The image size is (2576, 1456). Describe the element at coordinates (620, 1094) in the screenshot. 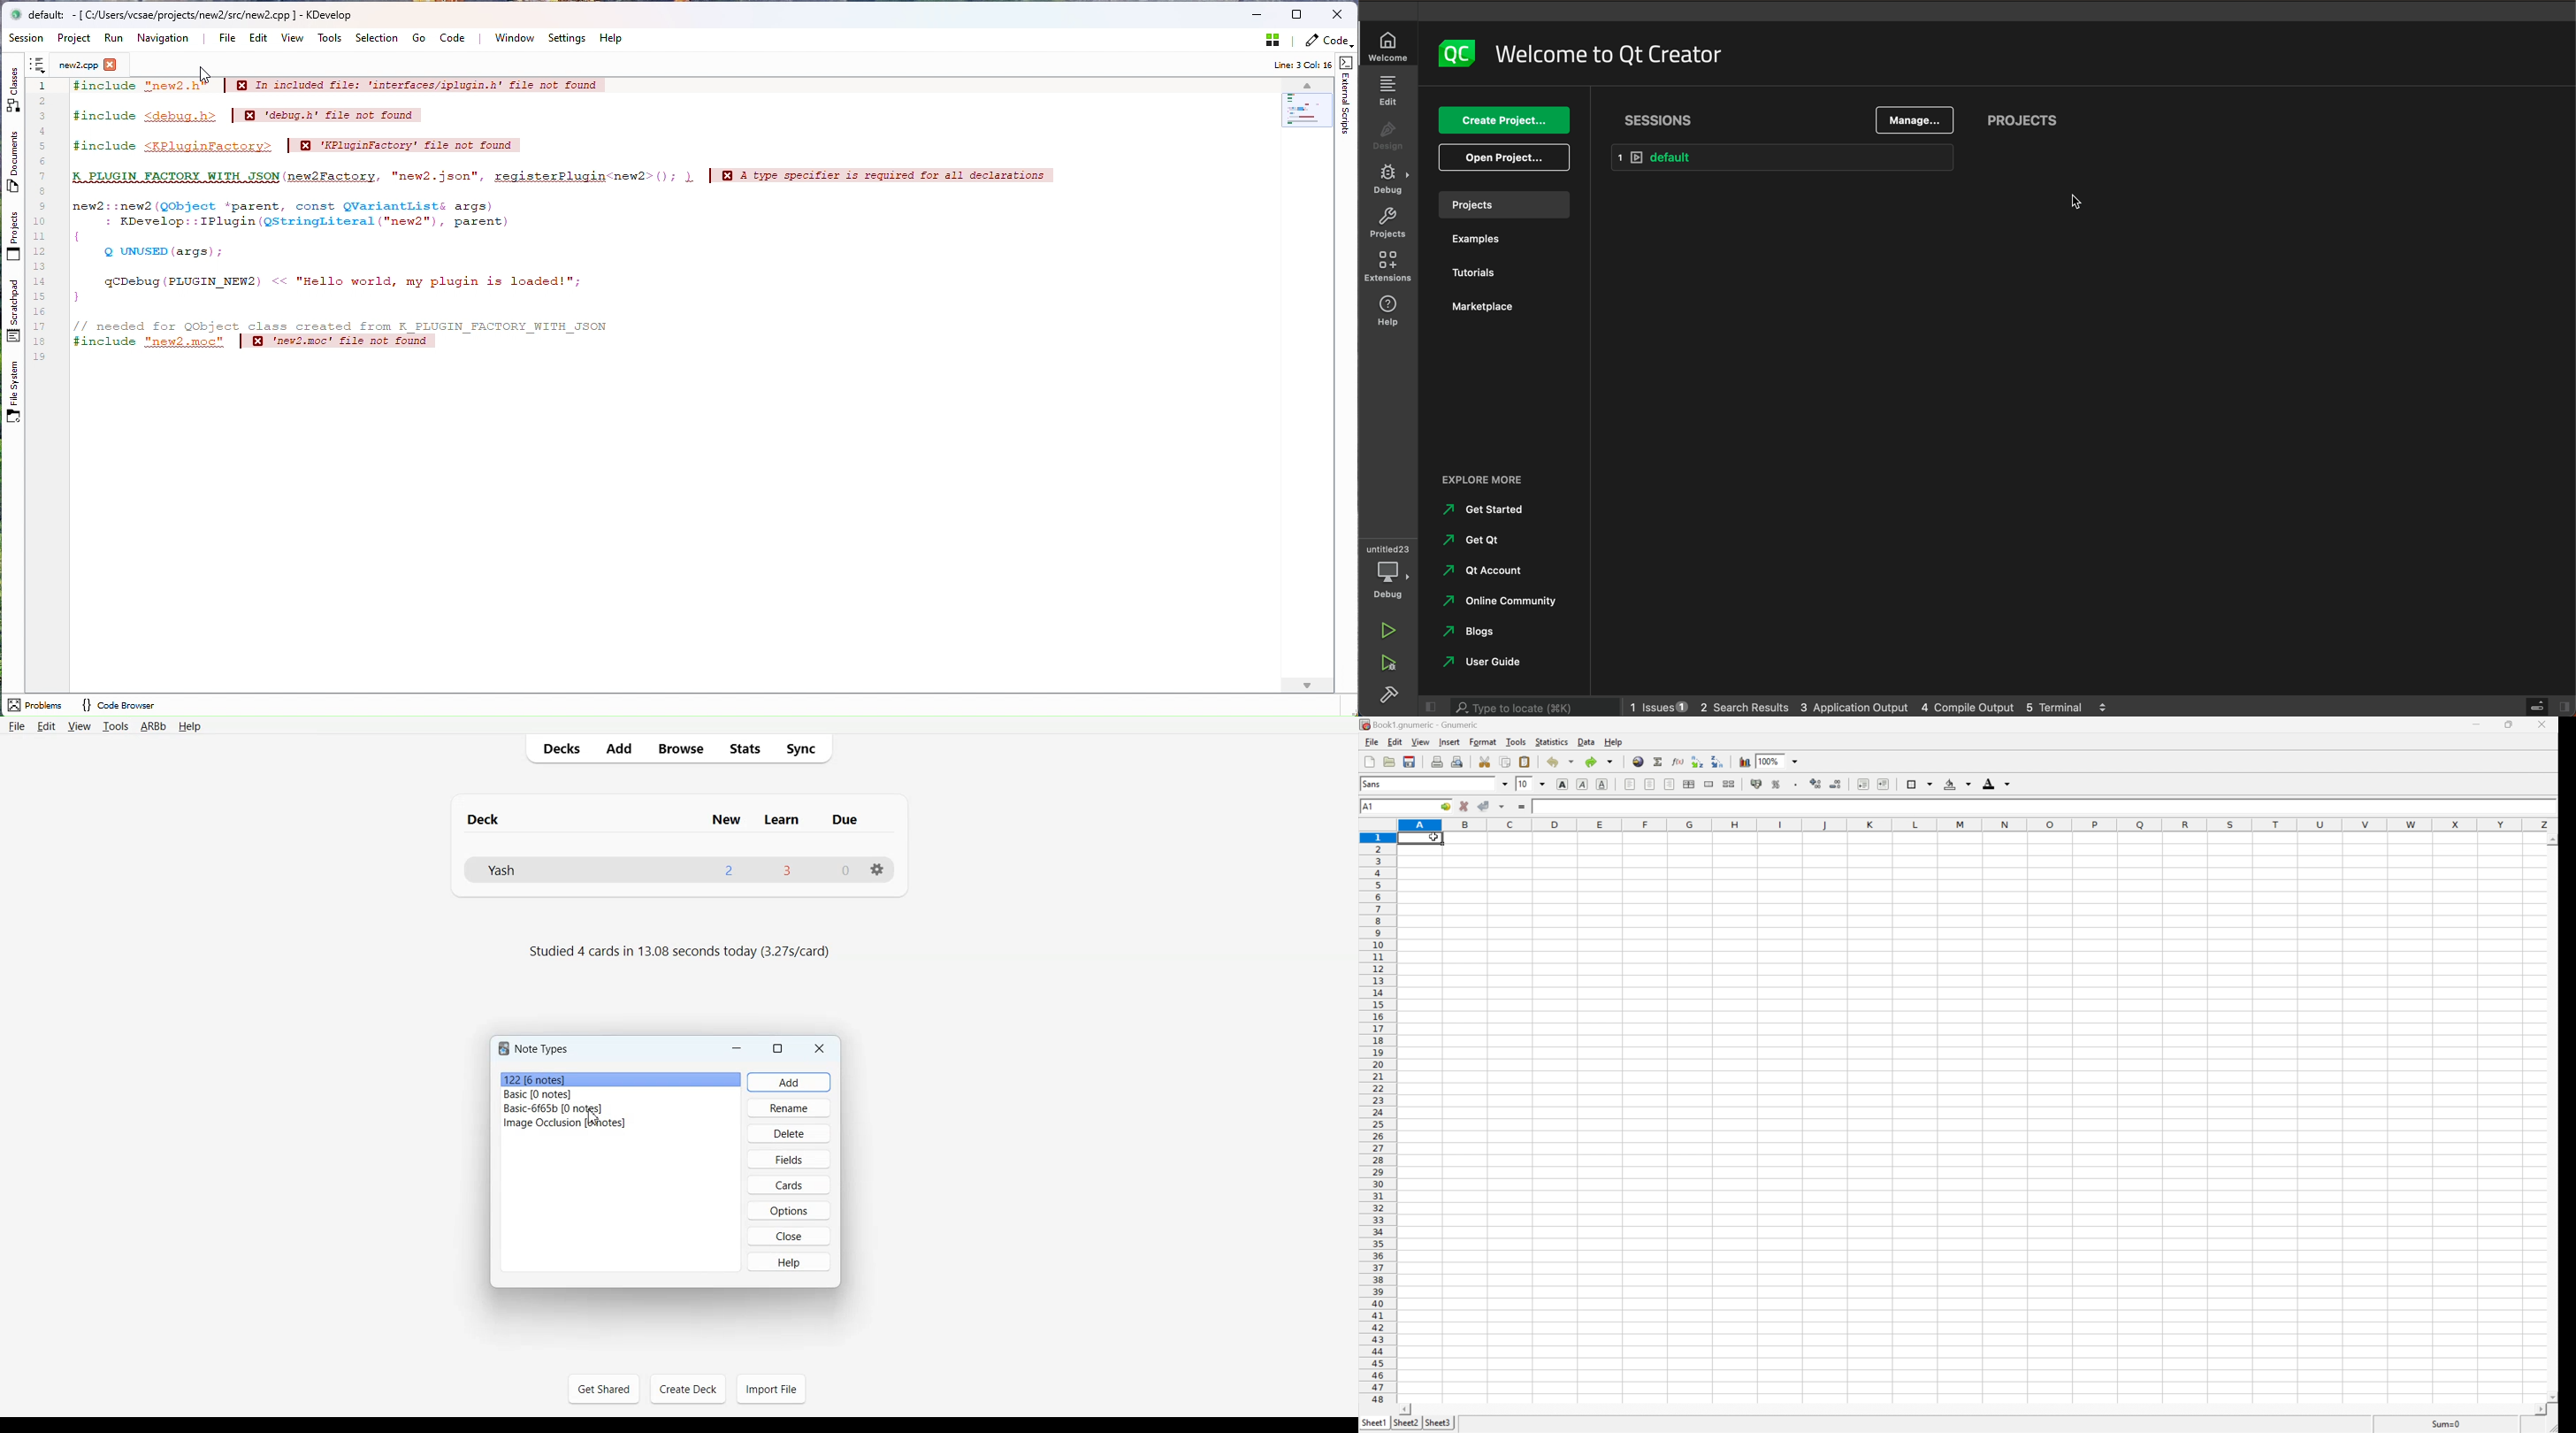

I see `Basic` at that location.